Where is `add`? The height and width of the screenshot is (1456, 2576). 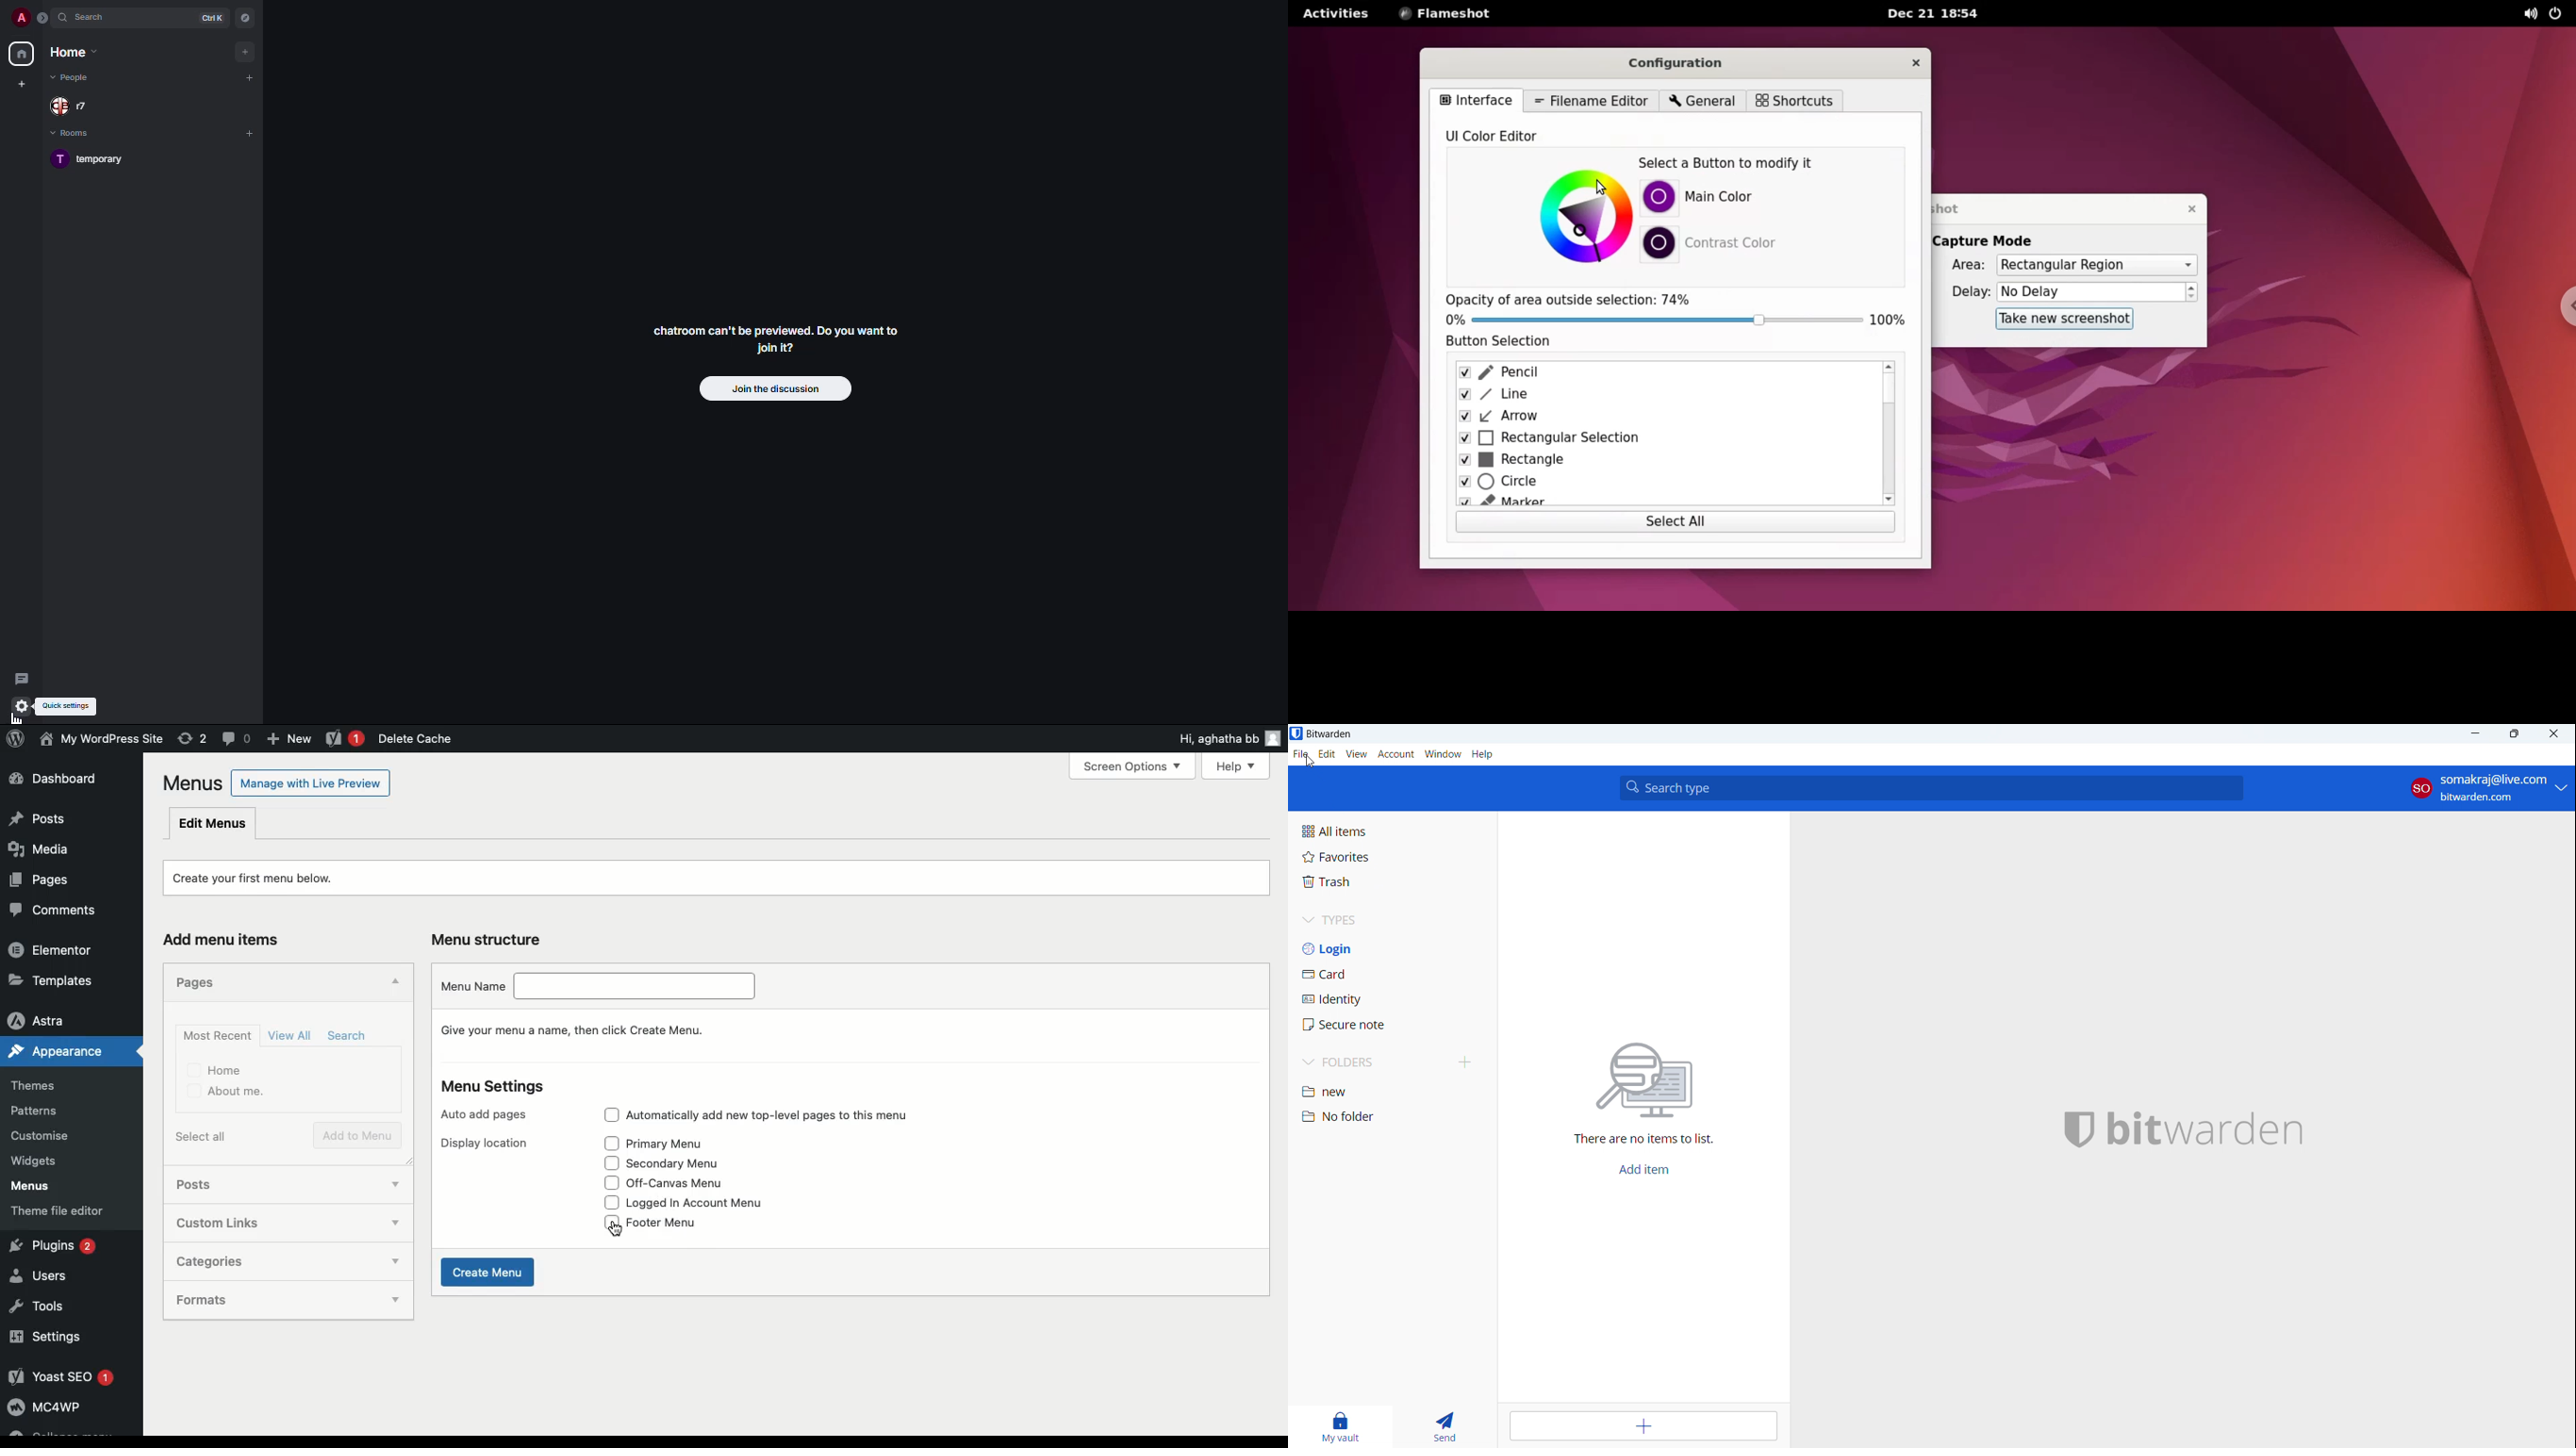
add is located at coordinates (247, 77).